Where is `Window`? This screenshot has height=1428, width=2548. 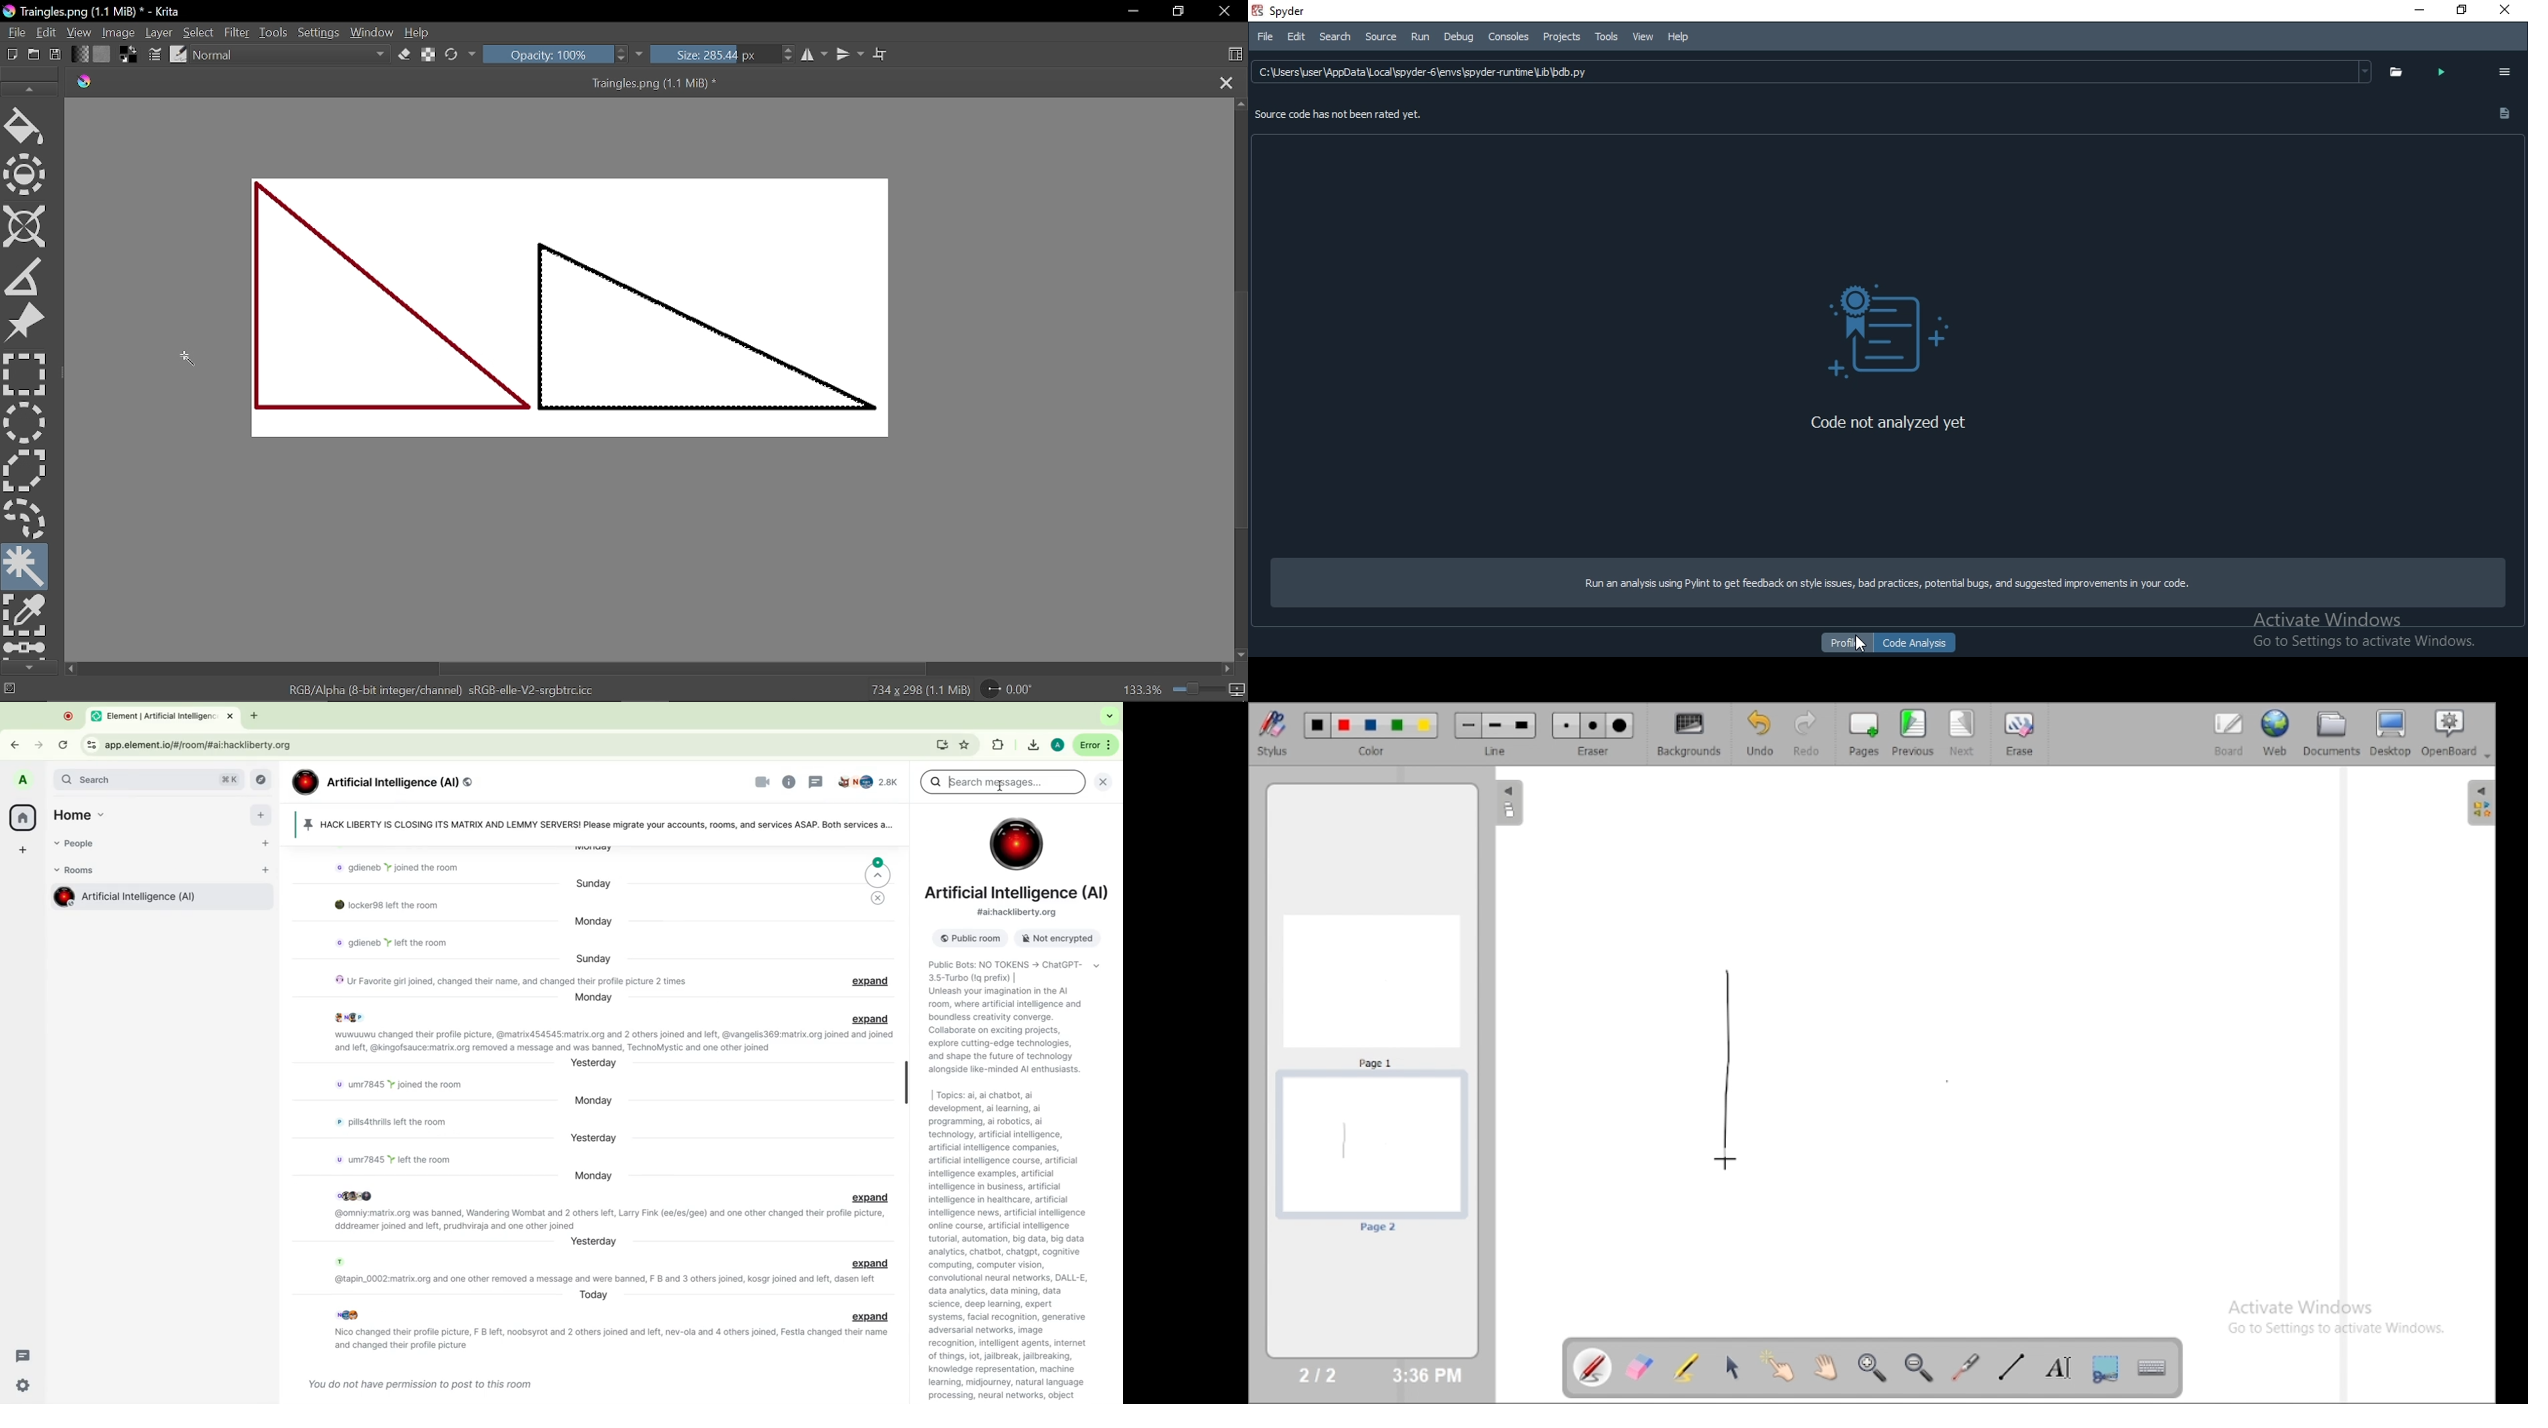 Window is located at coordinates (373, 30).